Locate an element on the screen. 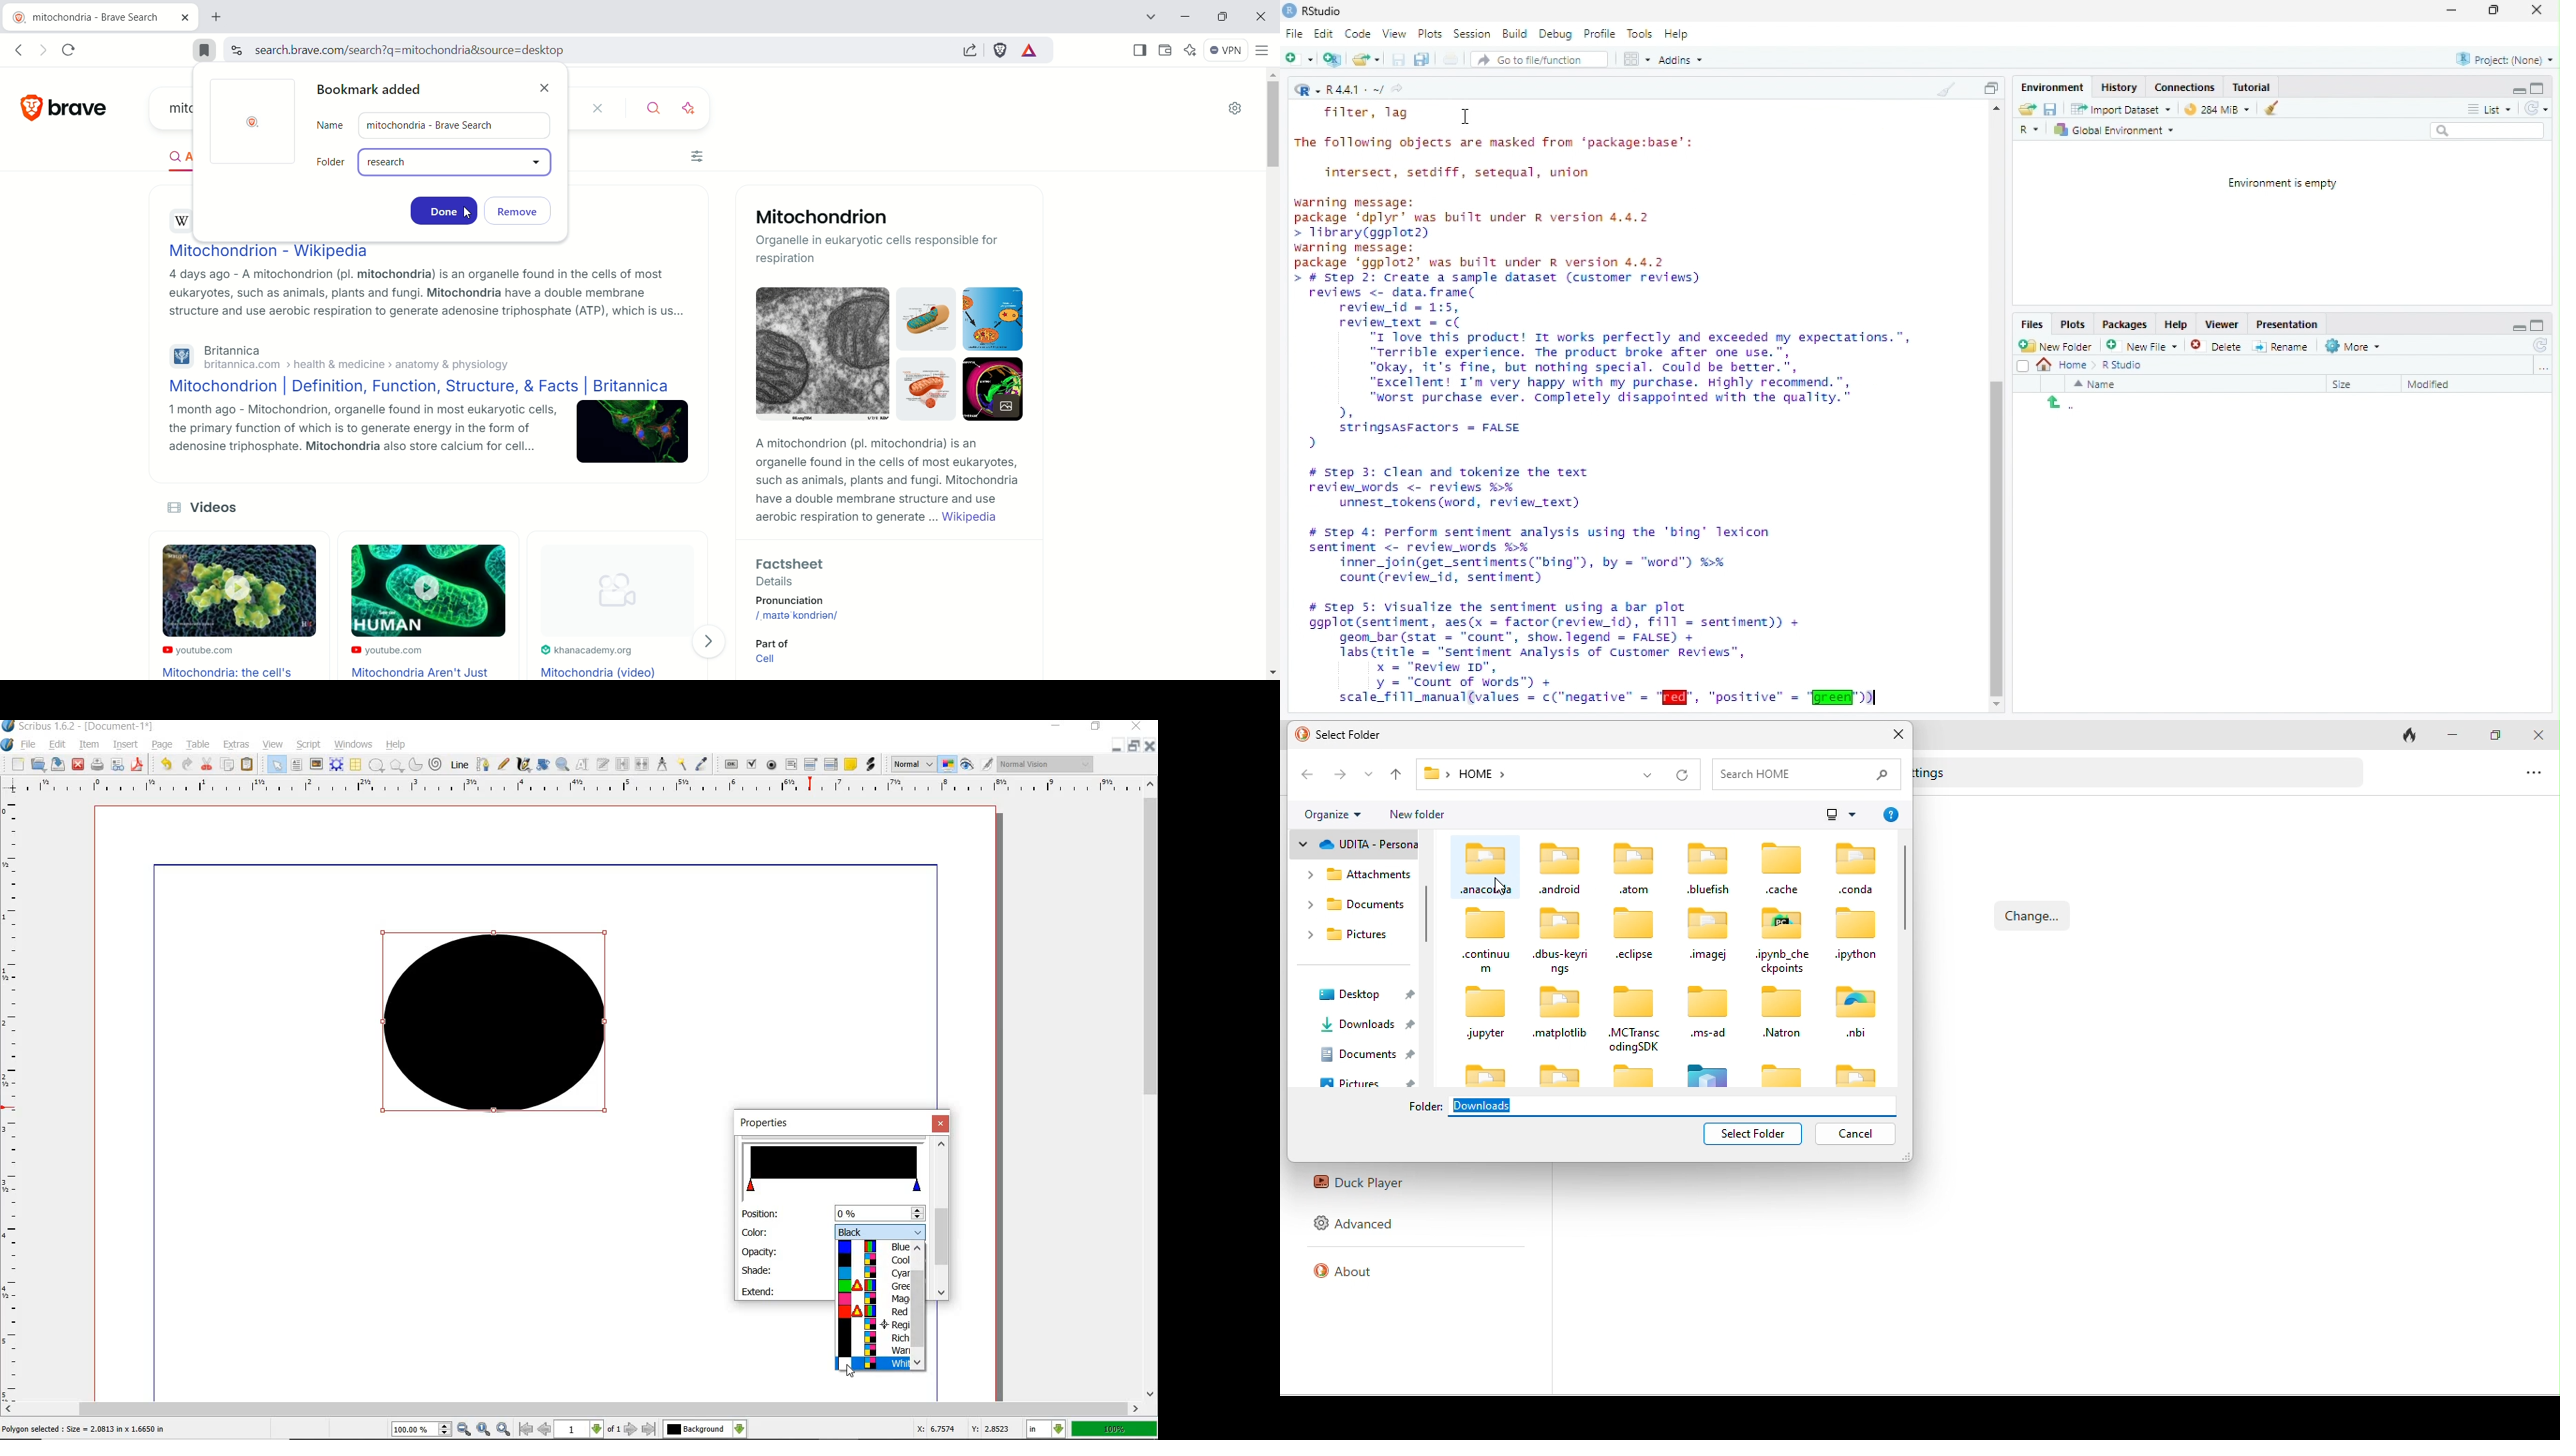 The width and height of the screenshot is (2576, 1456). EYE DROPPER is located at coordinates (703, 765).